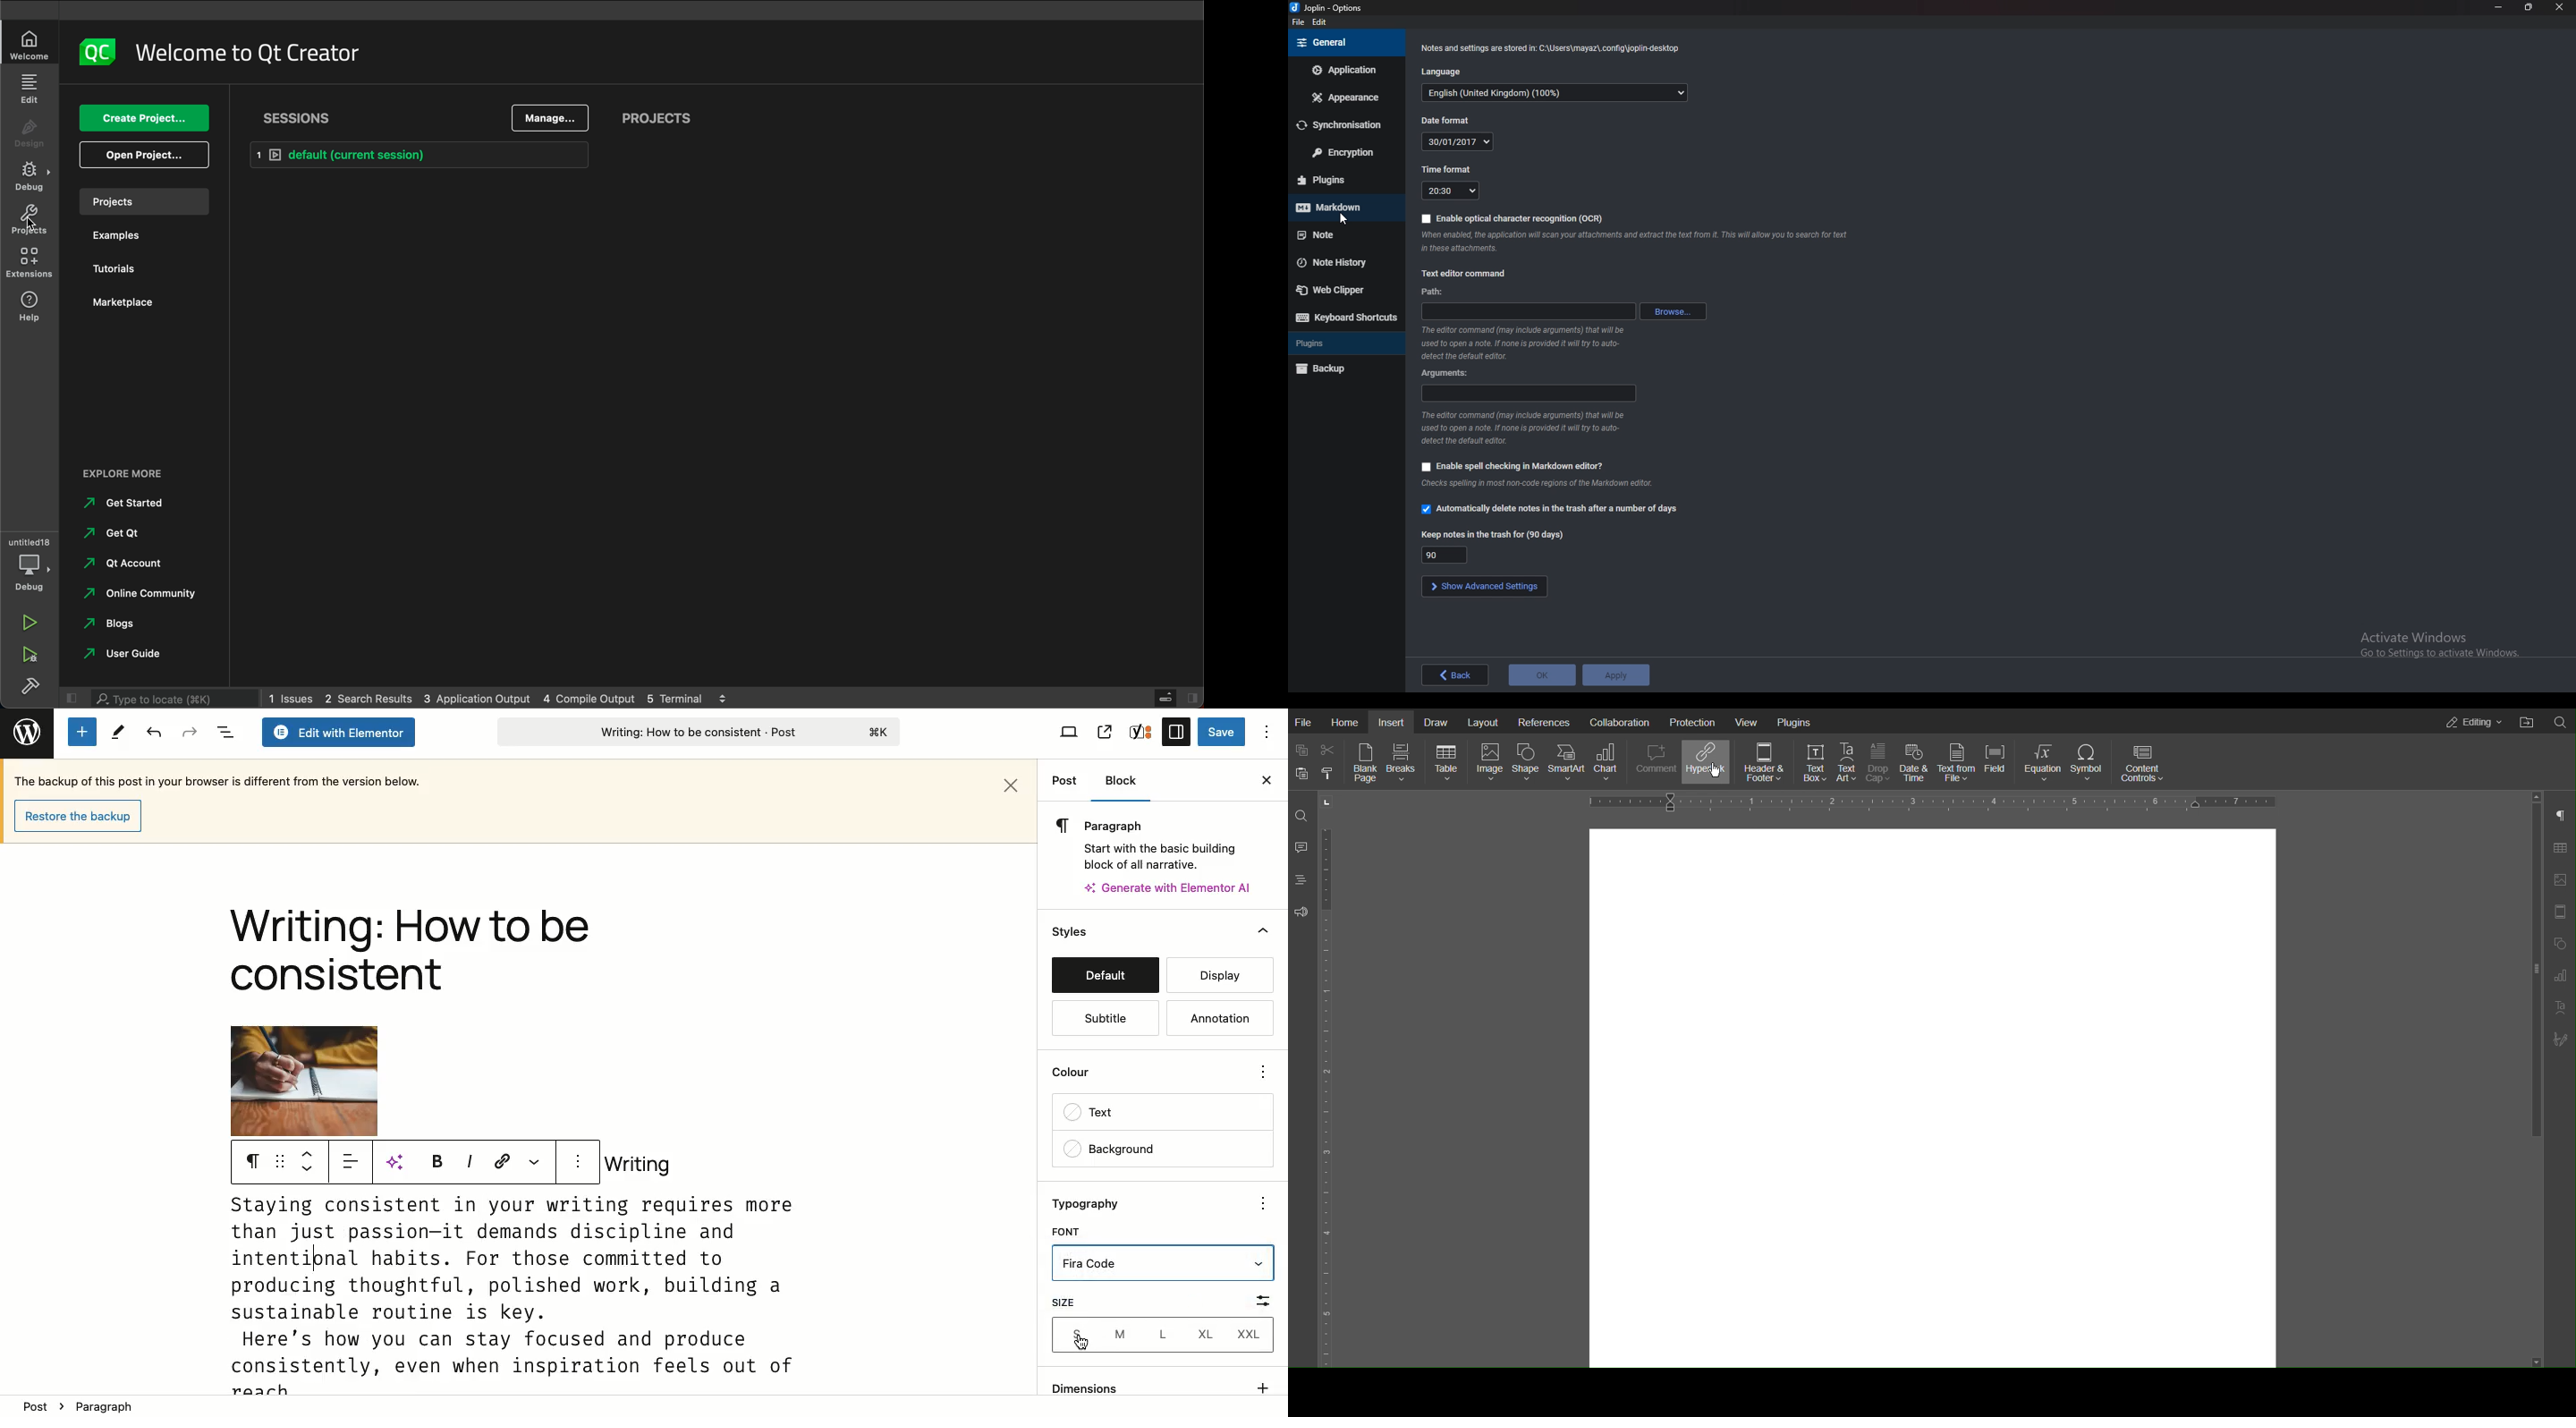 This screenshot has width=2576, height=1428. Describe the element at coordinates (2560, 813) in the screenshot. I see `Paragraph Settings` at that location.